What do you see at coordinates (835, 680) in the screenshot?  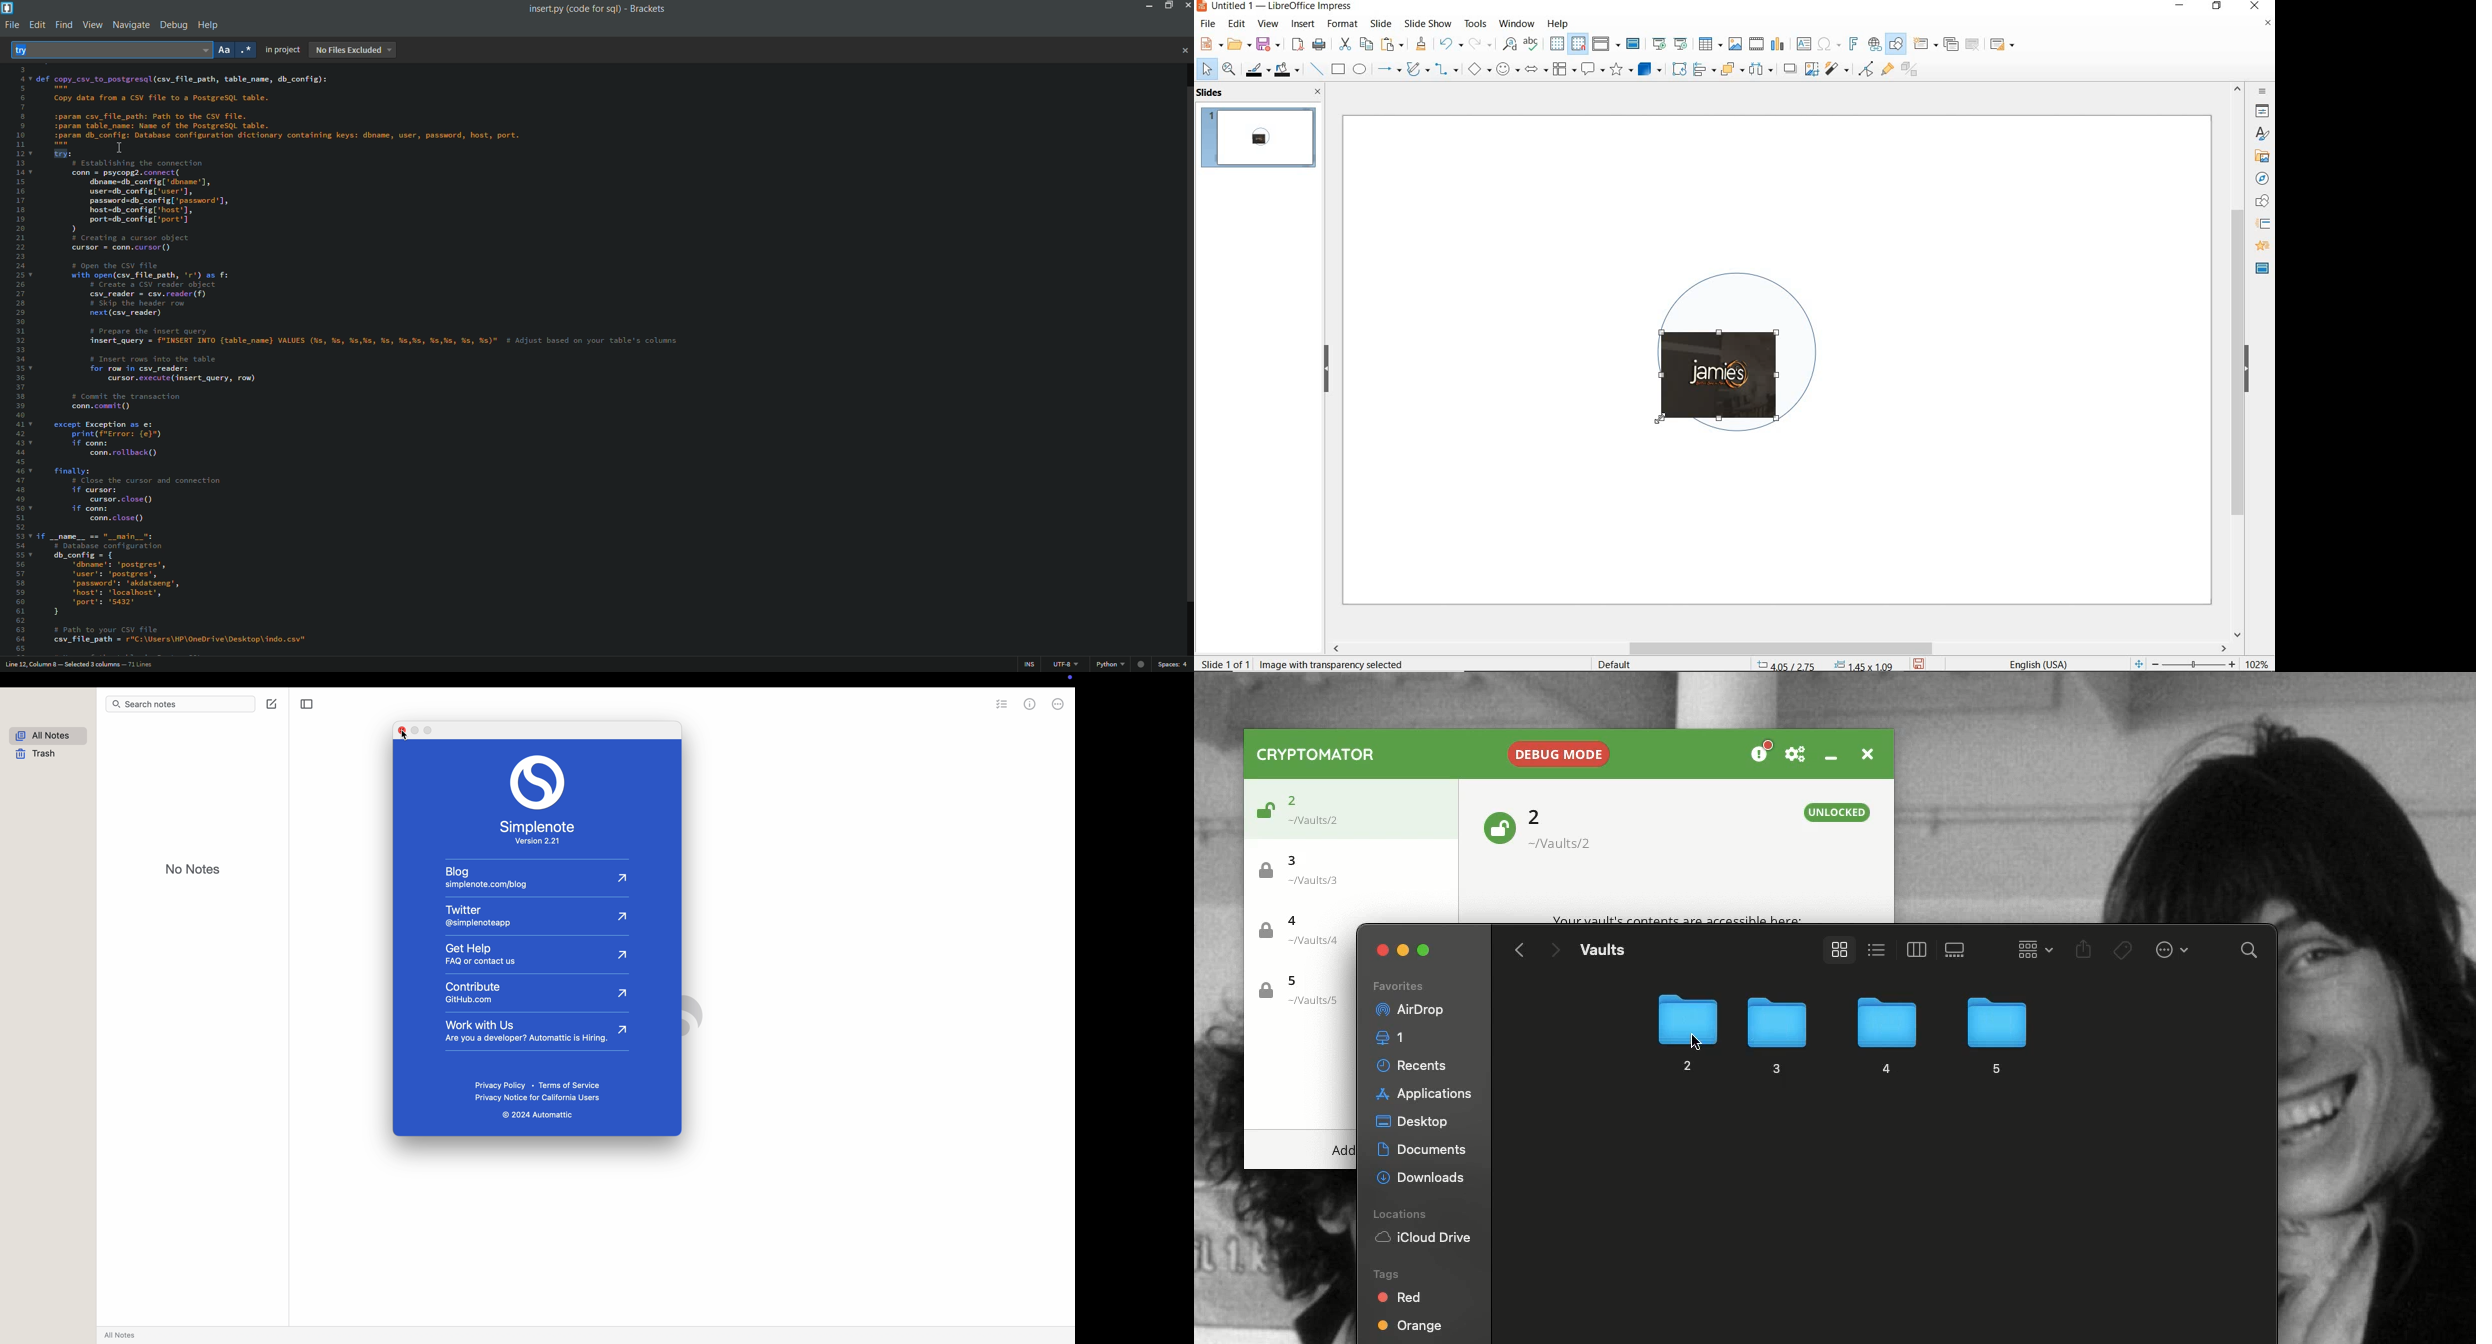 I see `stop recording` at bounding box center [835, 680].